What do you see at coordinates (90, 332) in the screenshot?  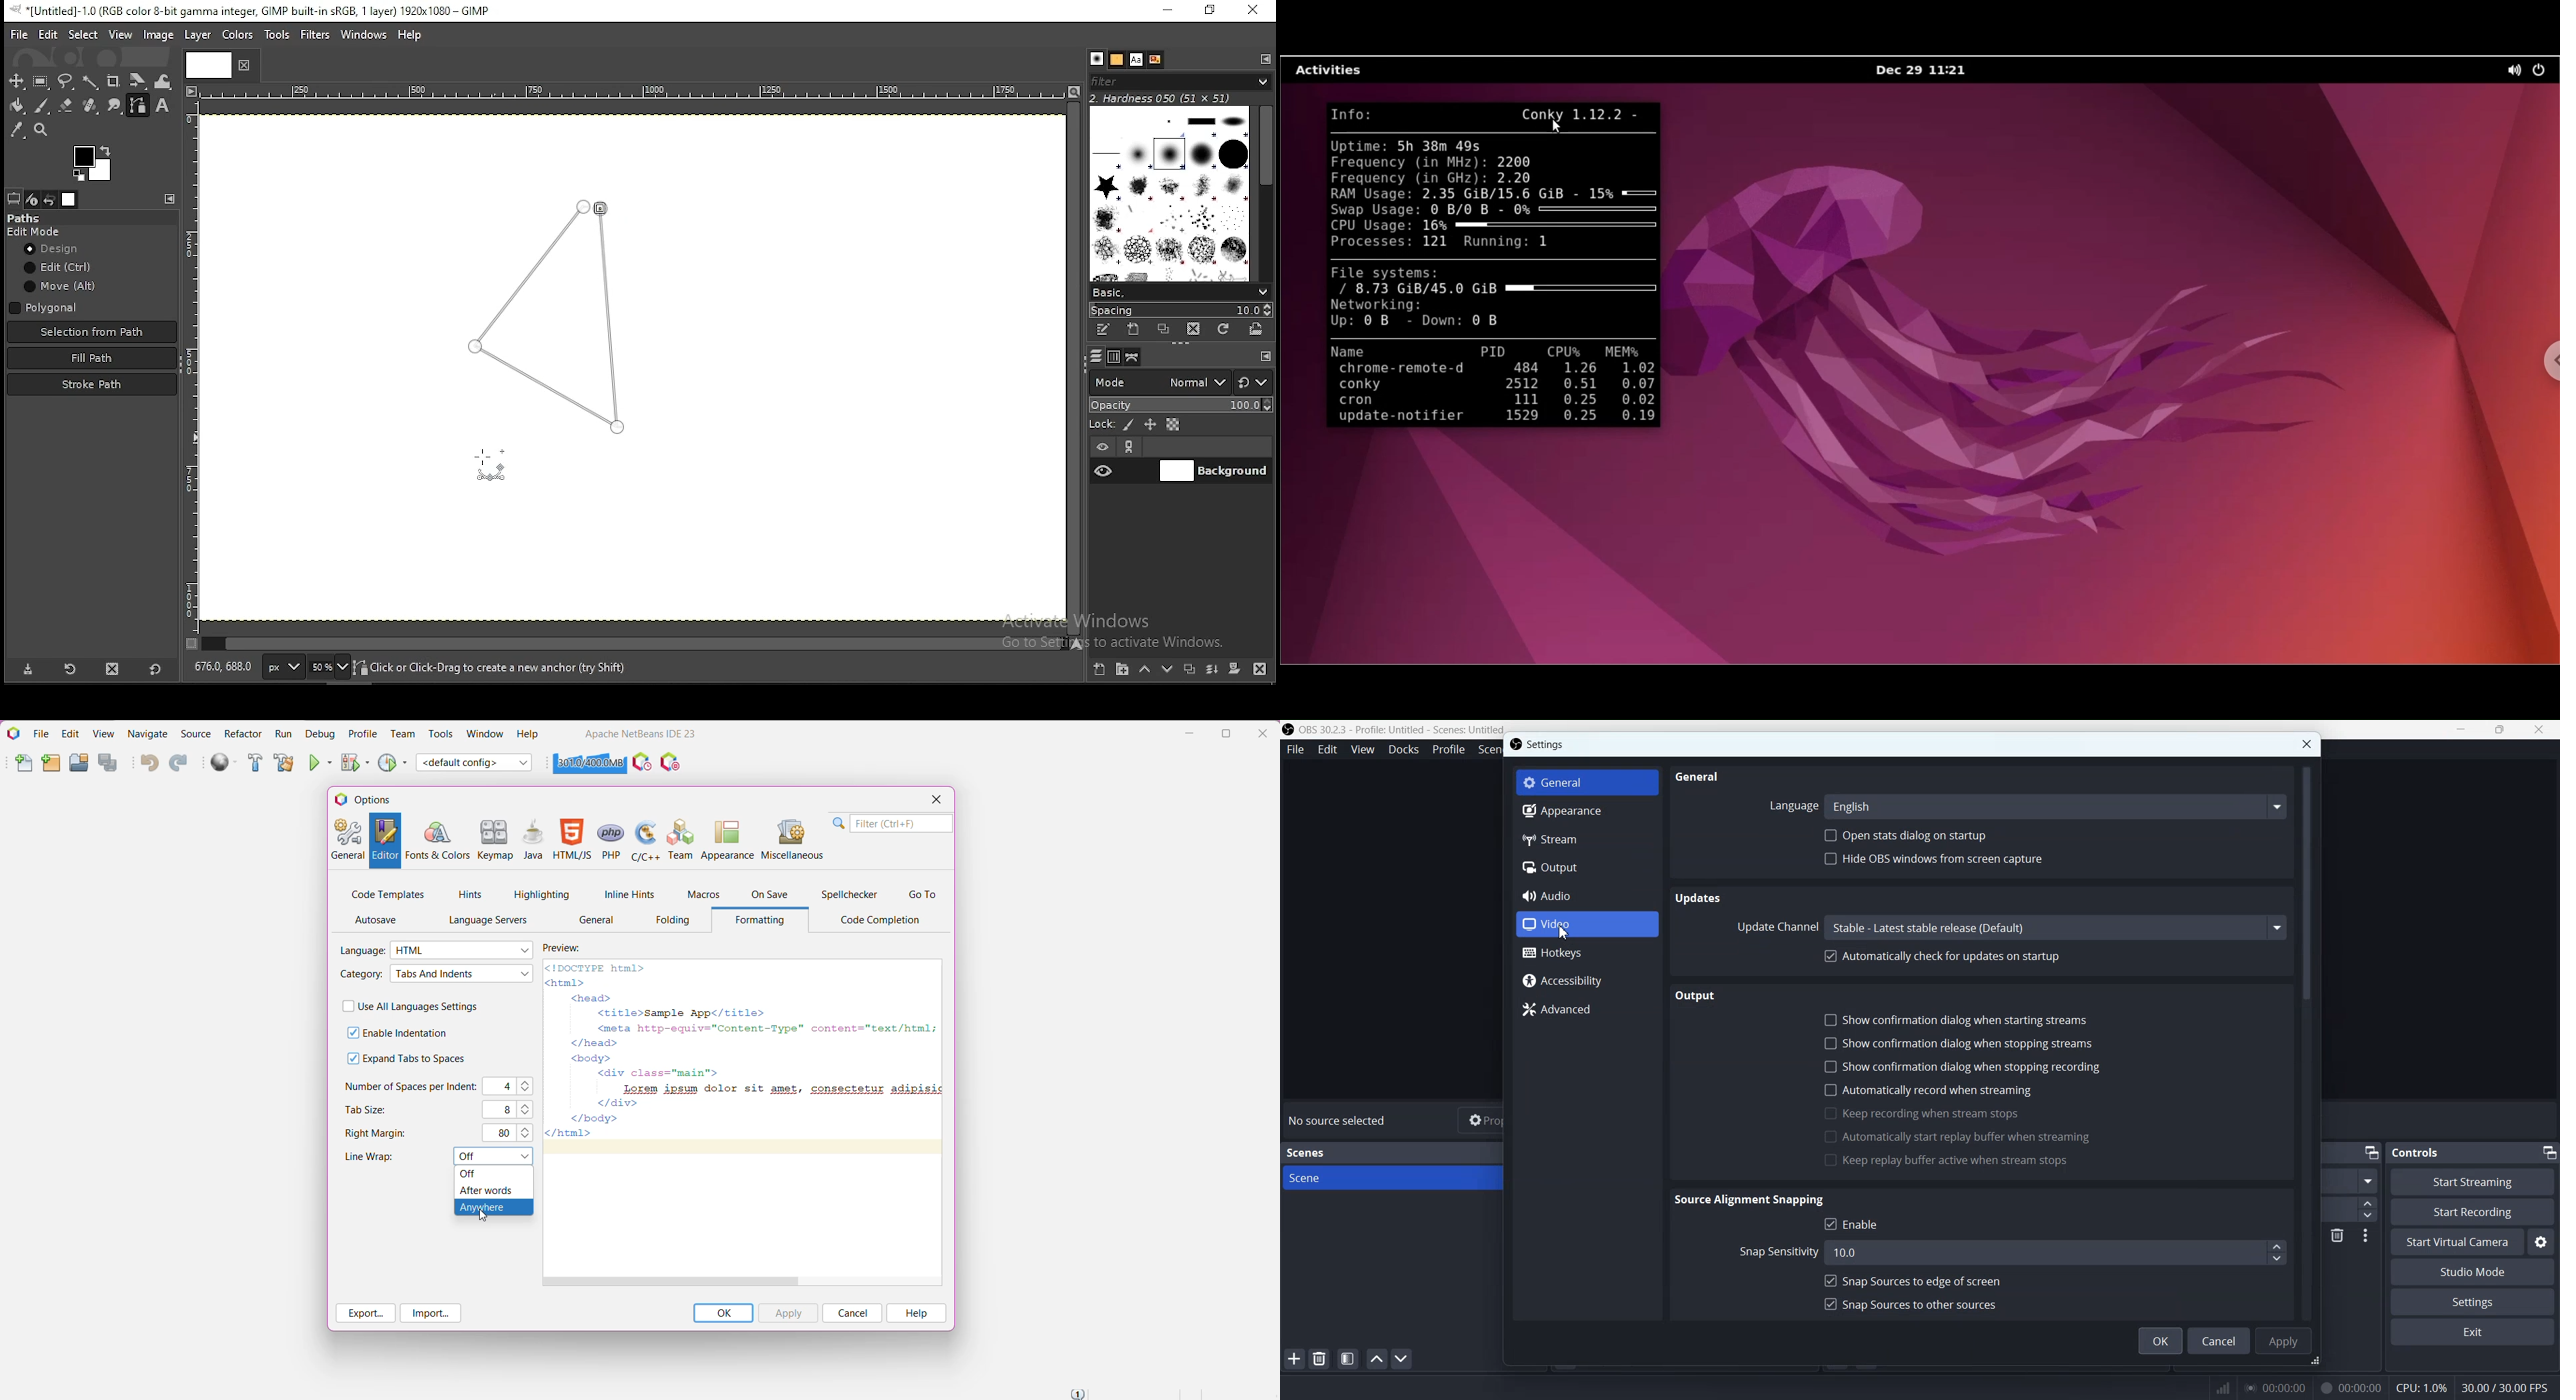 I see `selection from path` at bounding box center [90, 332].